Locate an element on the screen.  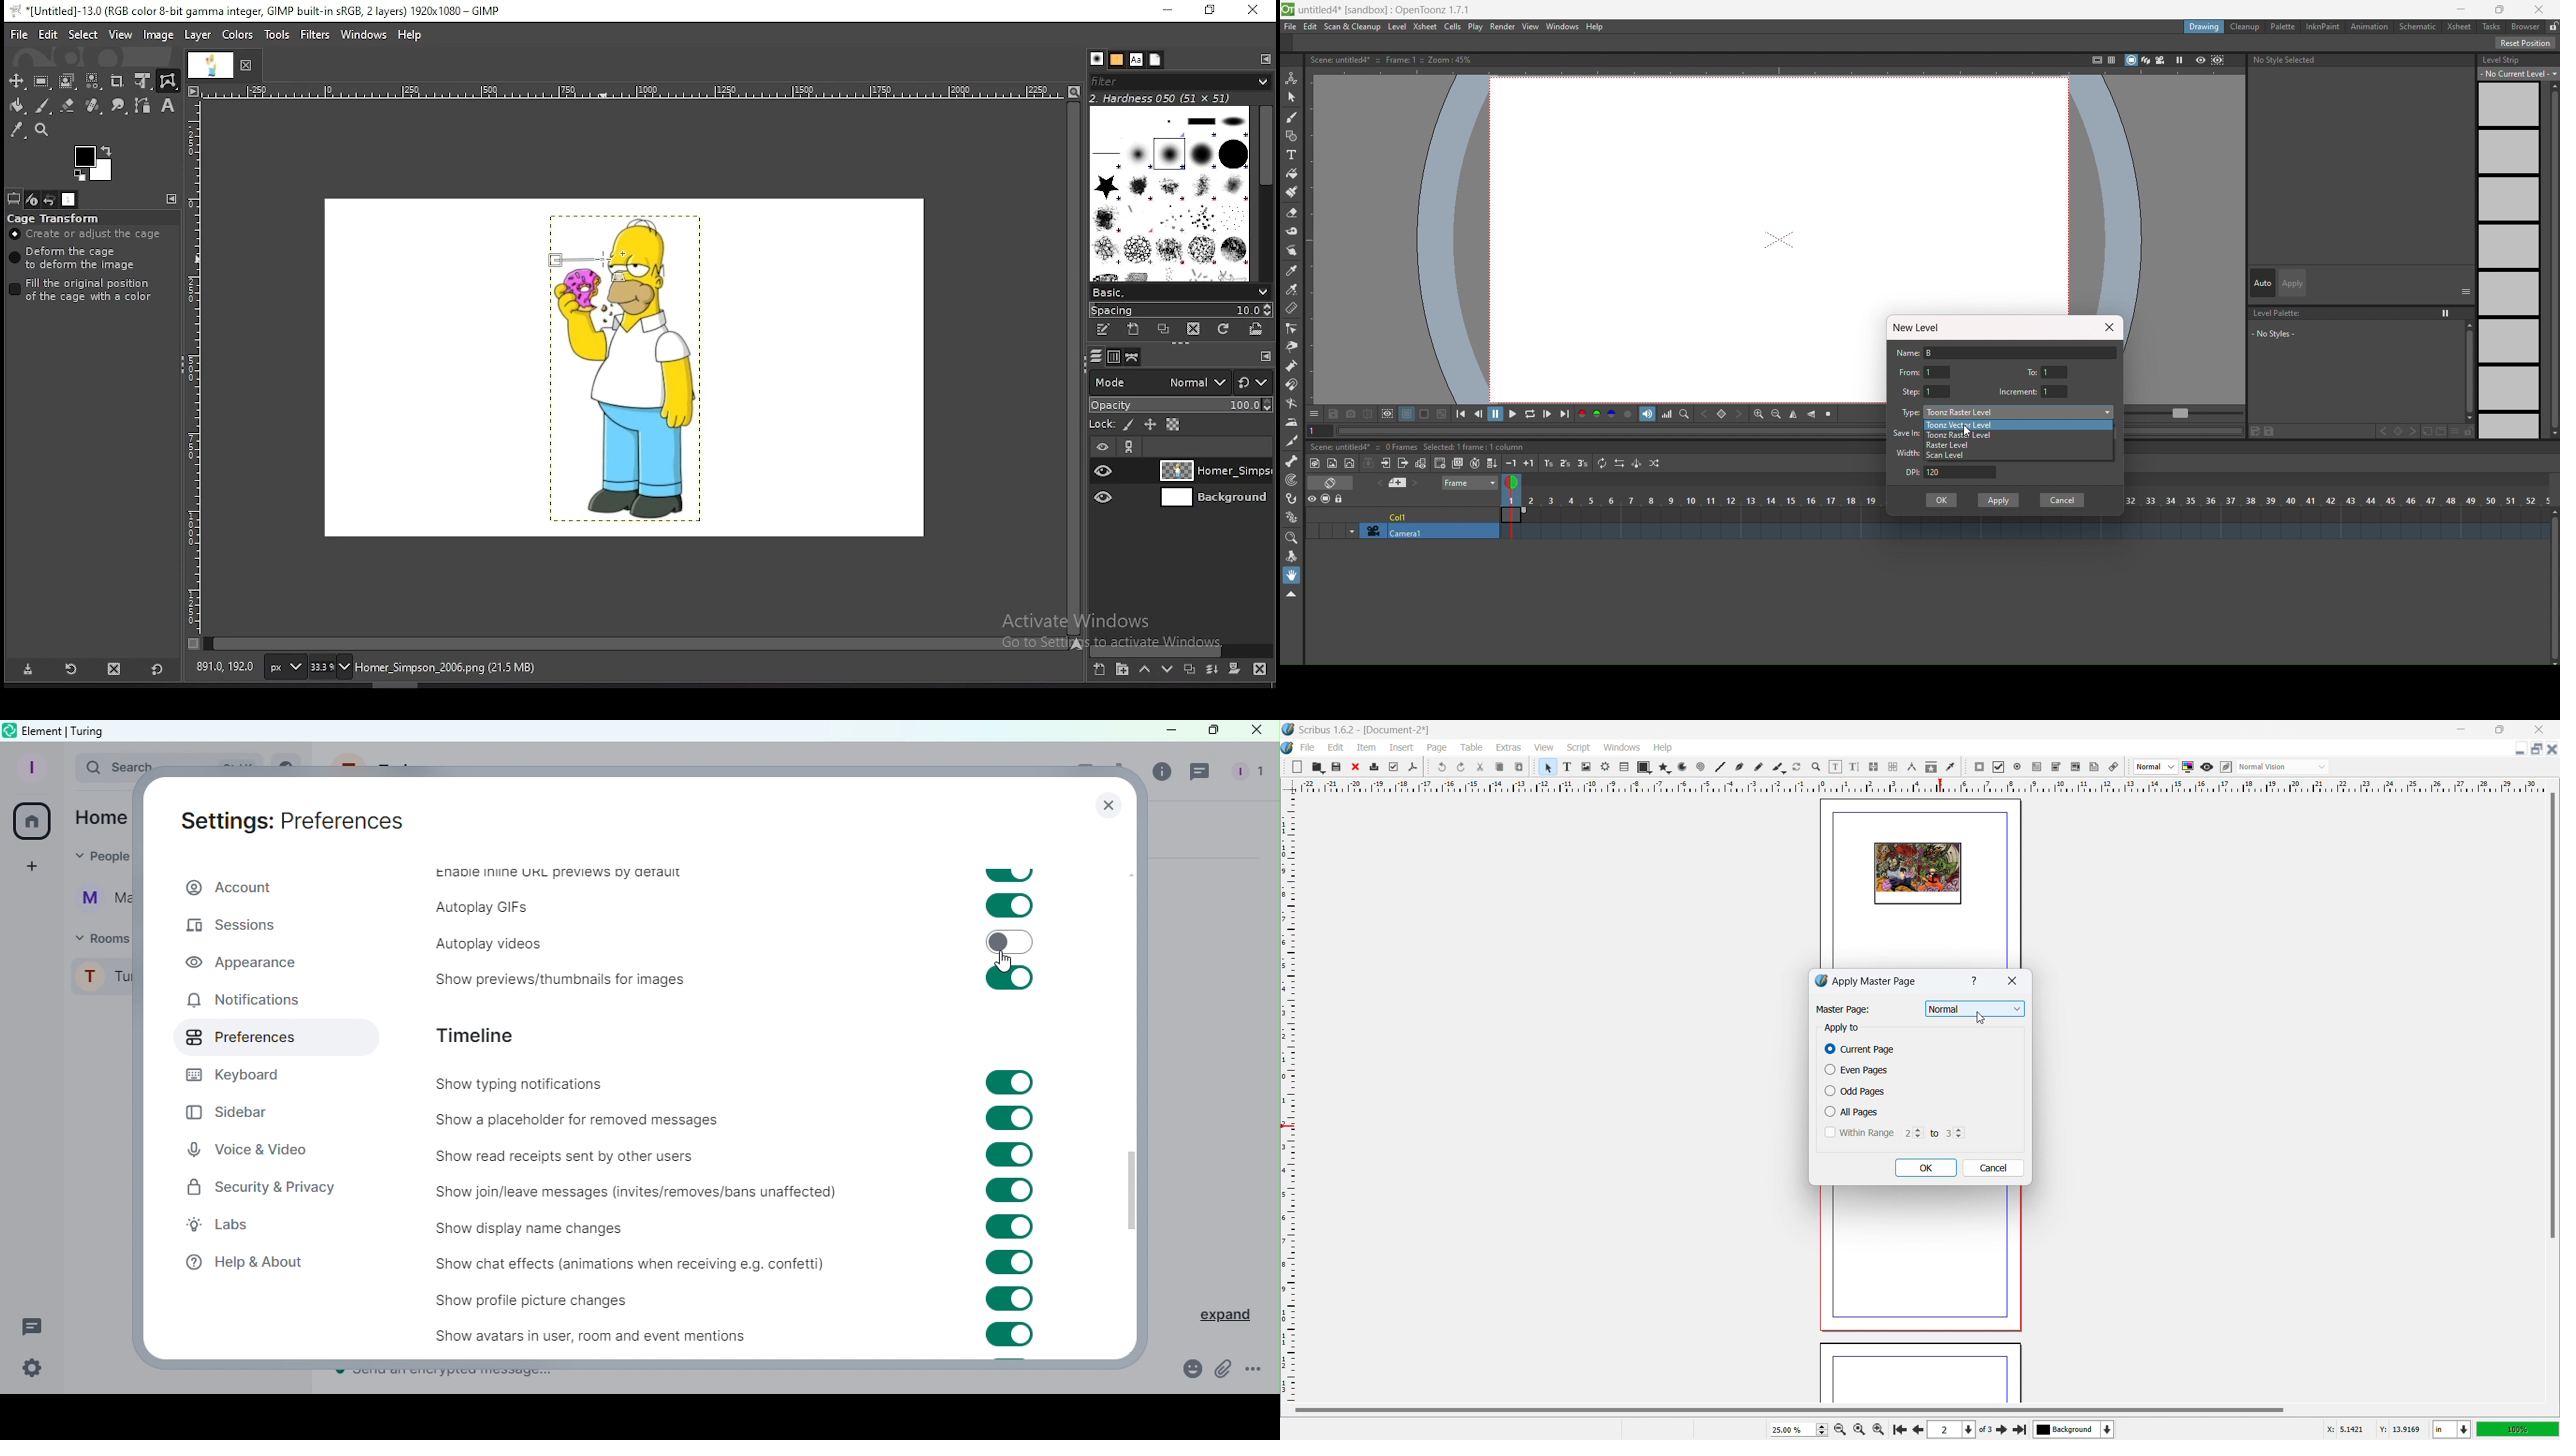
duplicate brush is located at coordinates (1168, 331).